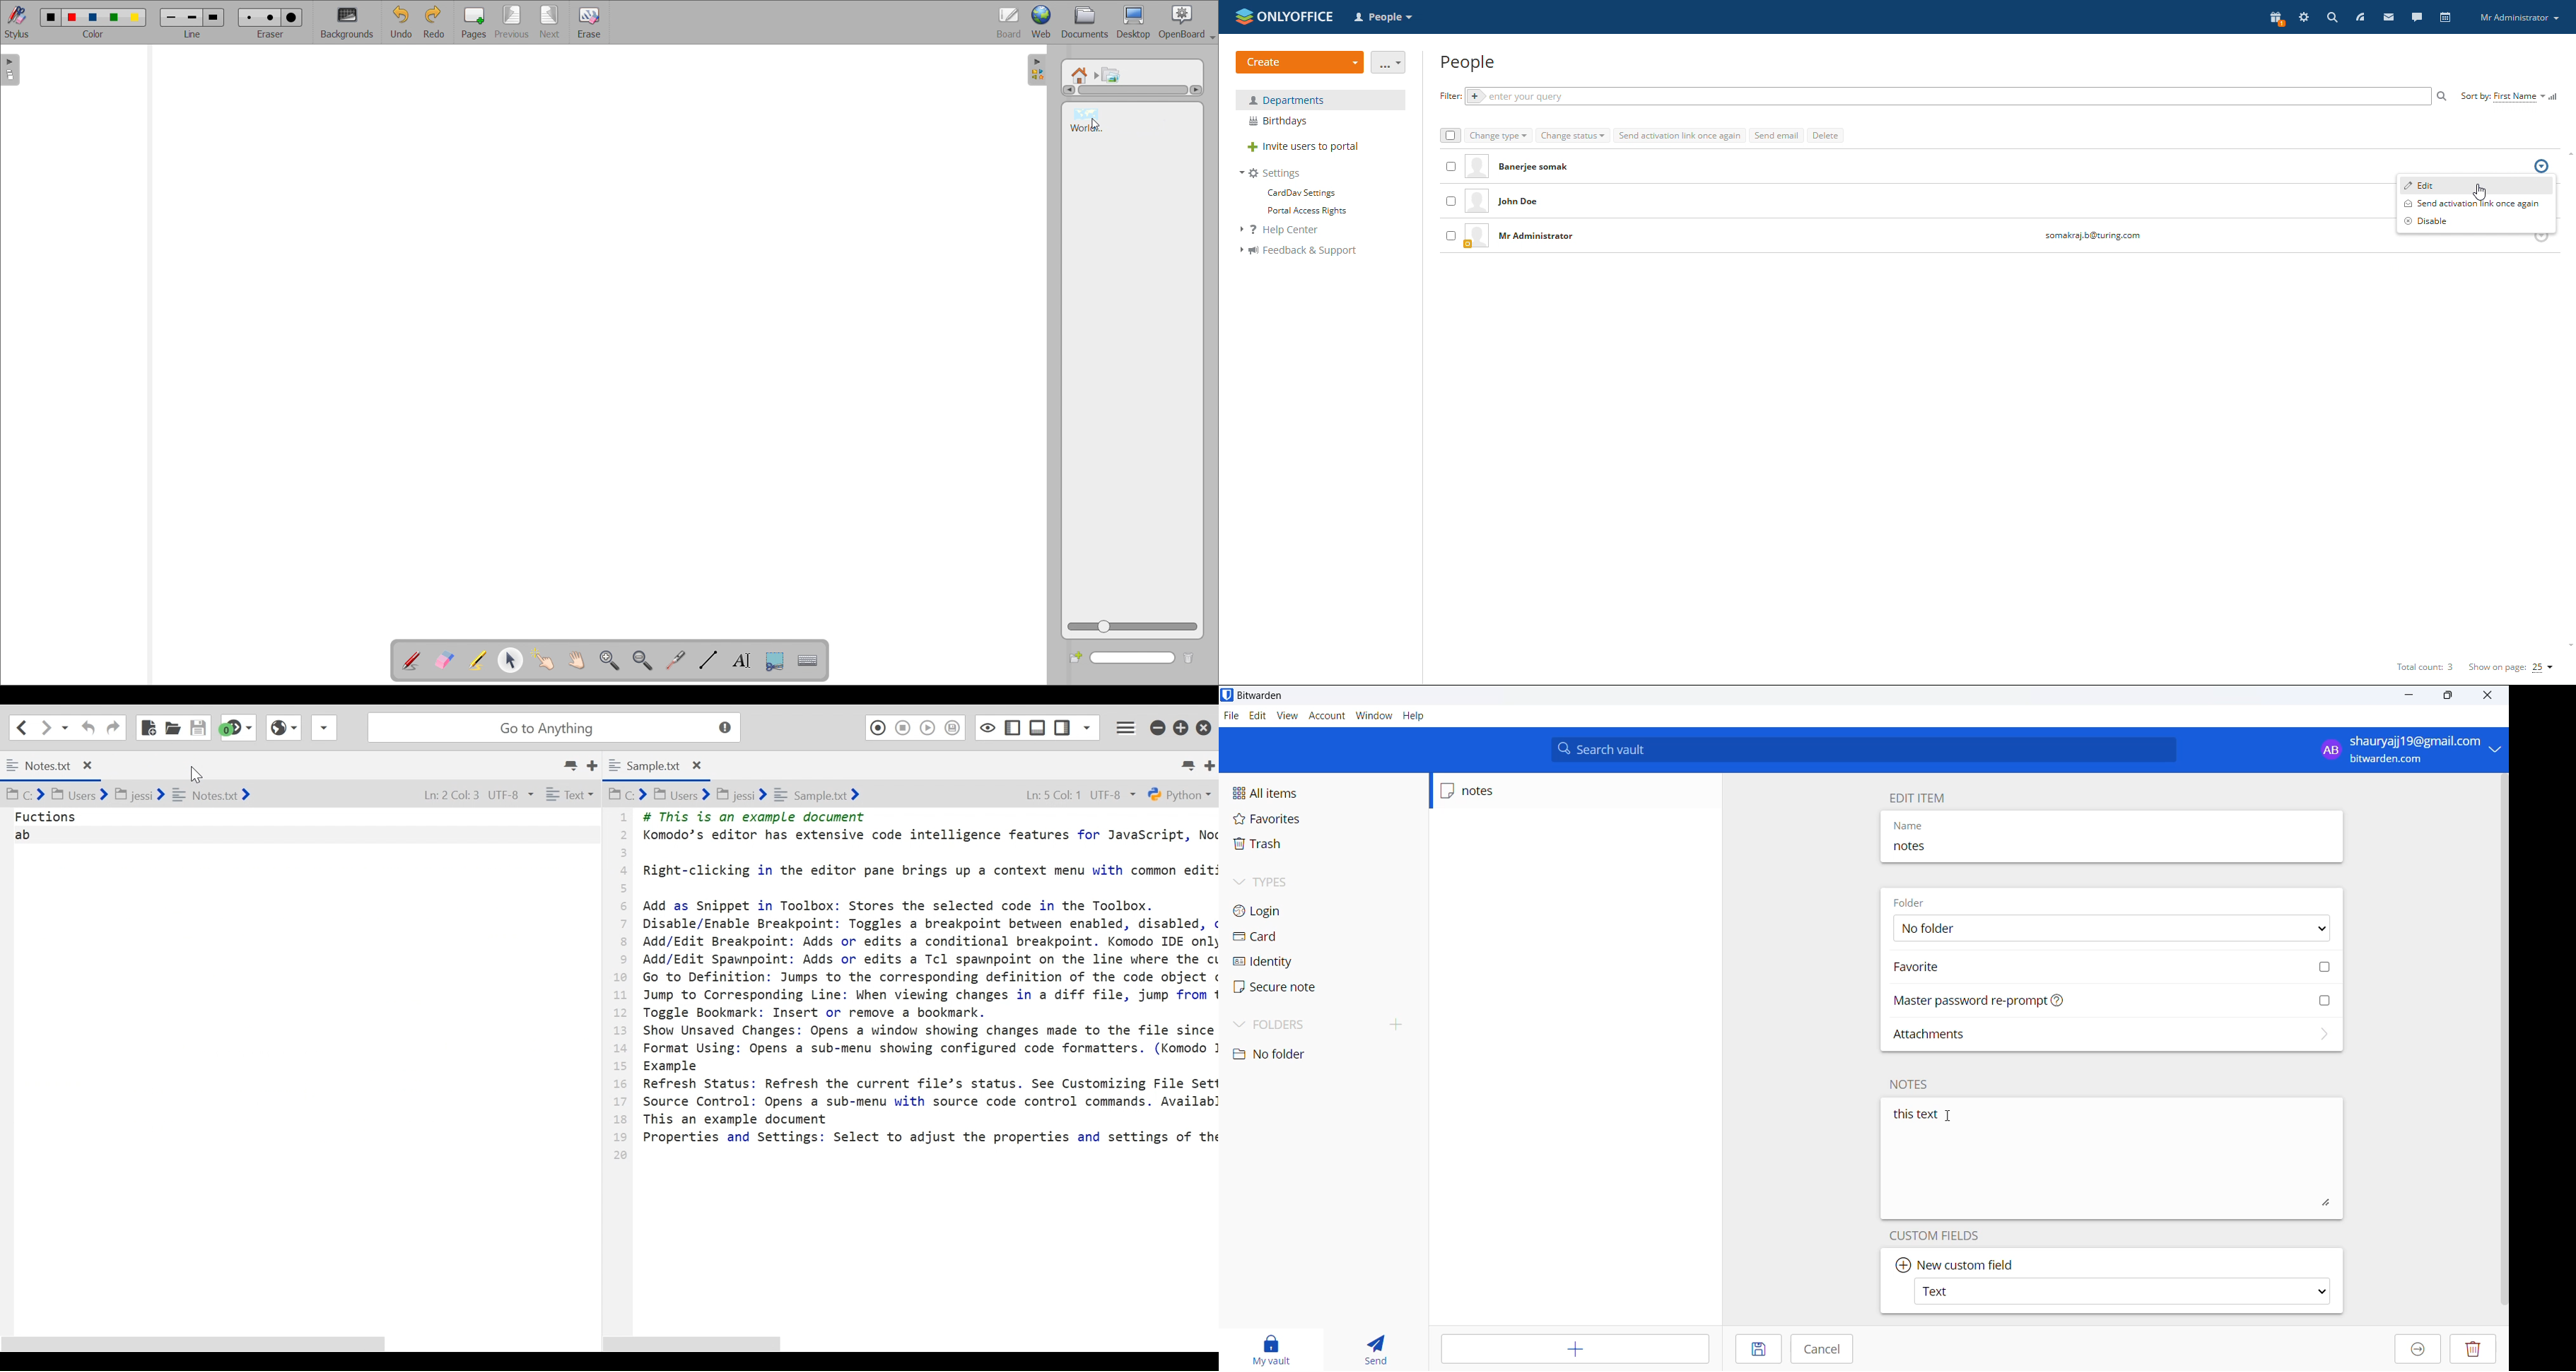 Image resolution: width=2576 pixels, height=1372 pixels. I want to click on scrollbar, so click(1134, 90).